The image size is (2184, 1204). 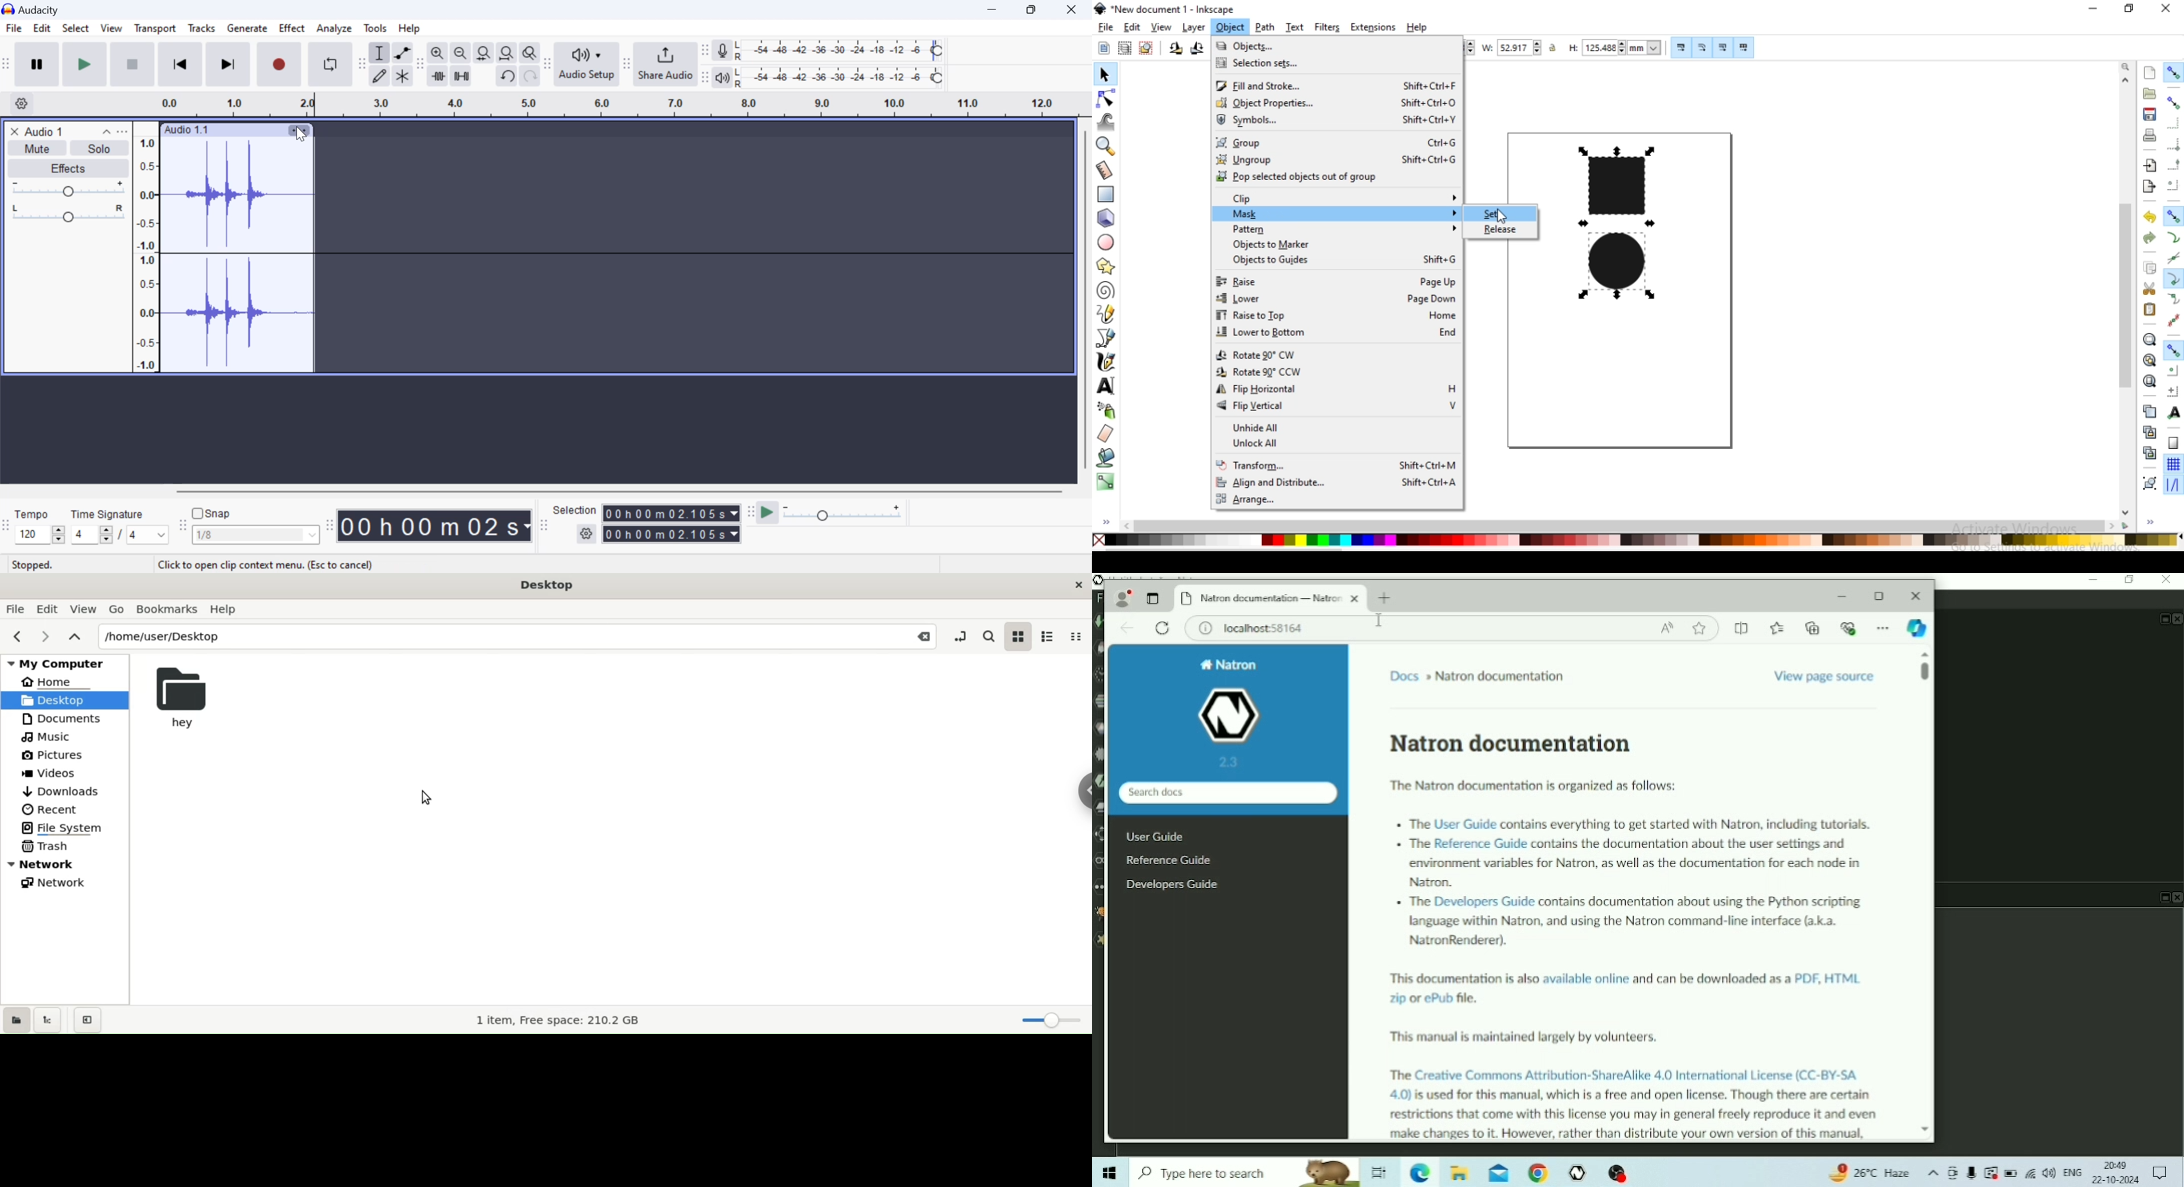 What do you see at coordinates (376, 27) in the screenshot?
I see `Tools` at bounding box center [376, 27].